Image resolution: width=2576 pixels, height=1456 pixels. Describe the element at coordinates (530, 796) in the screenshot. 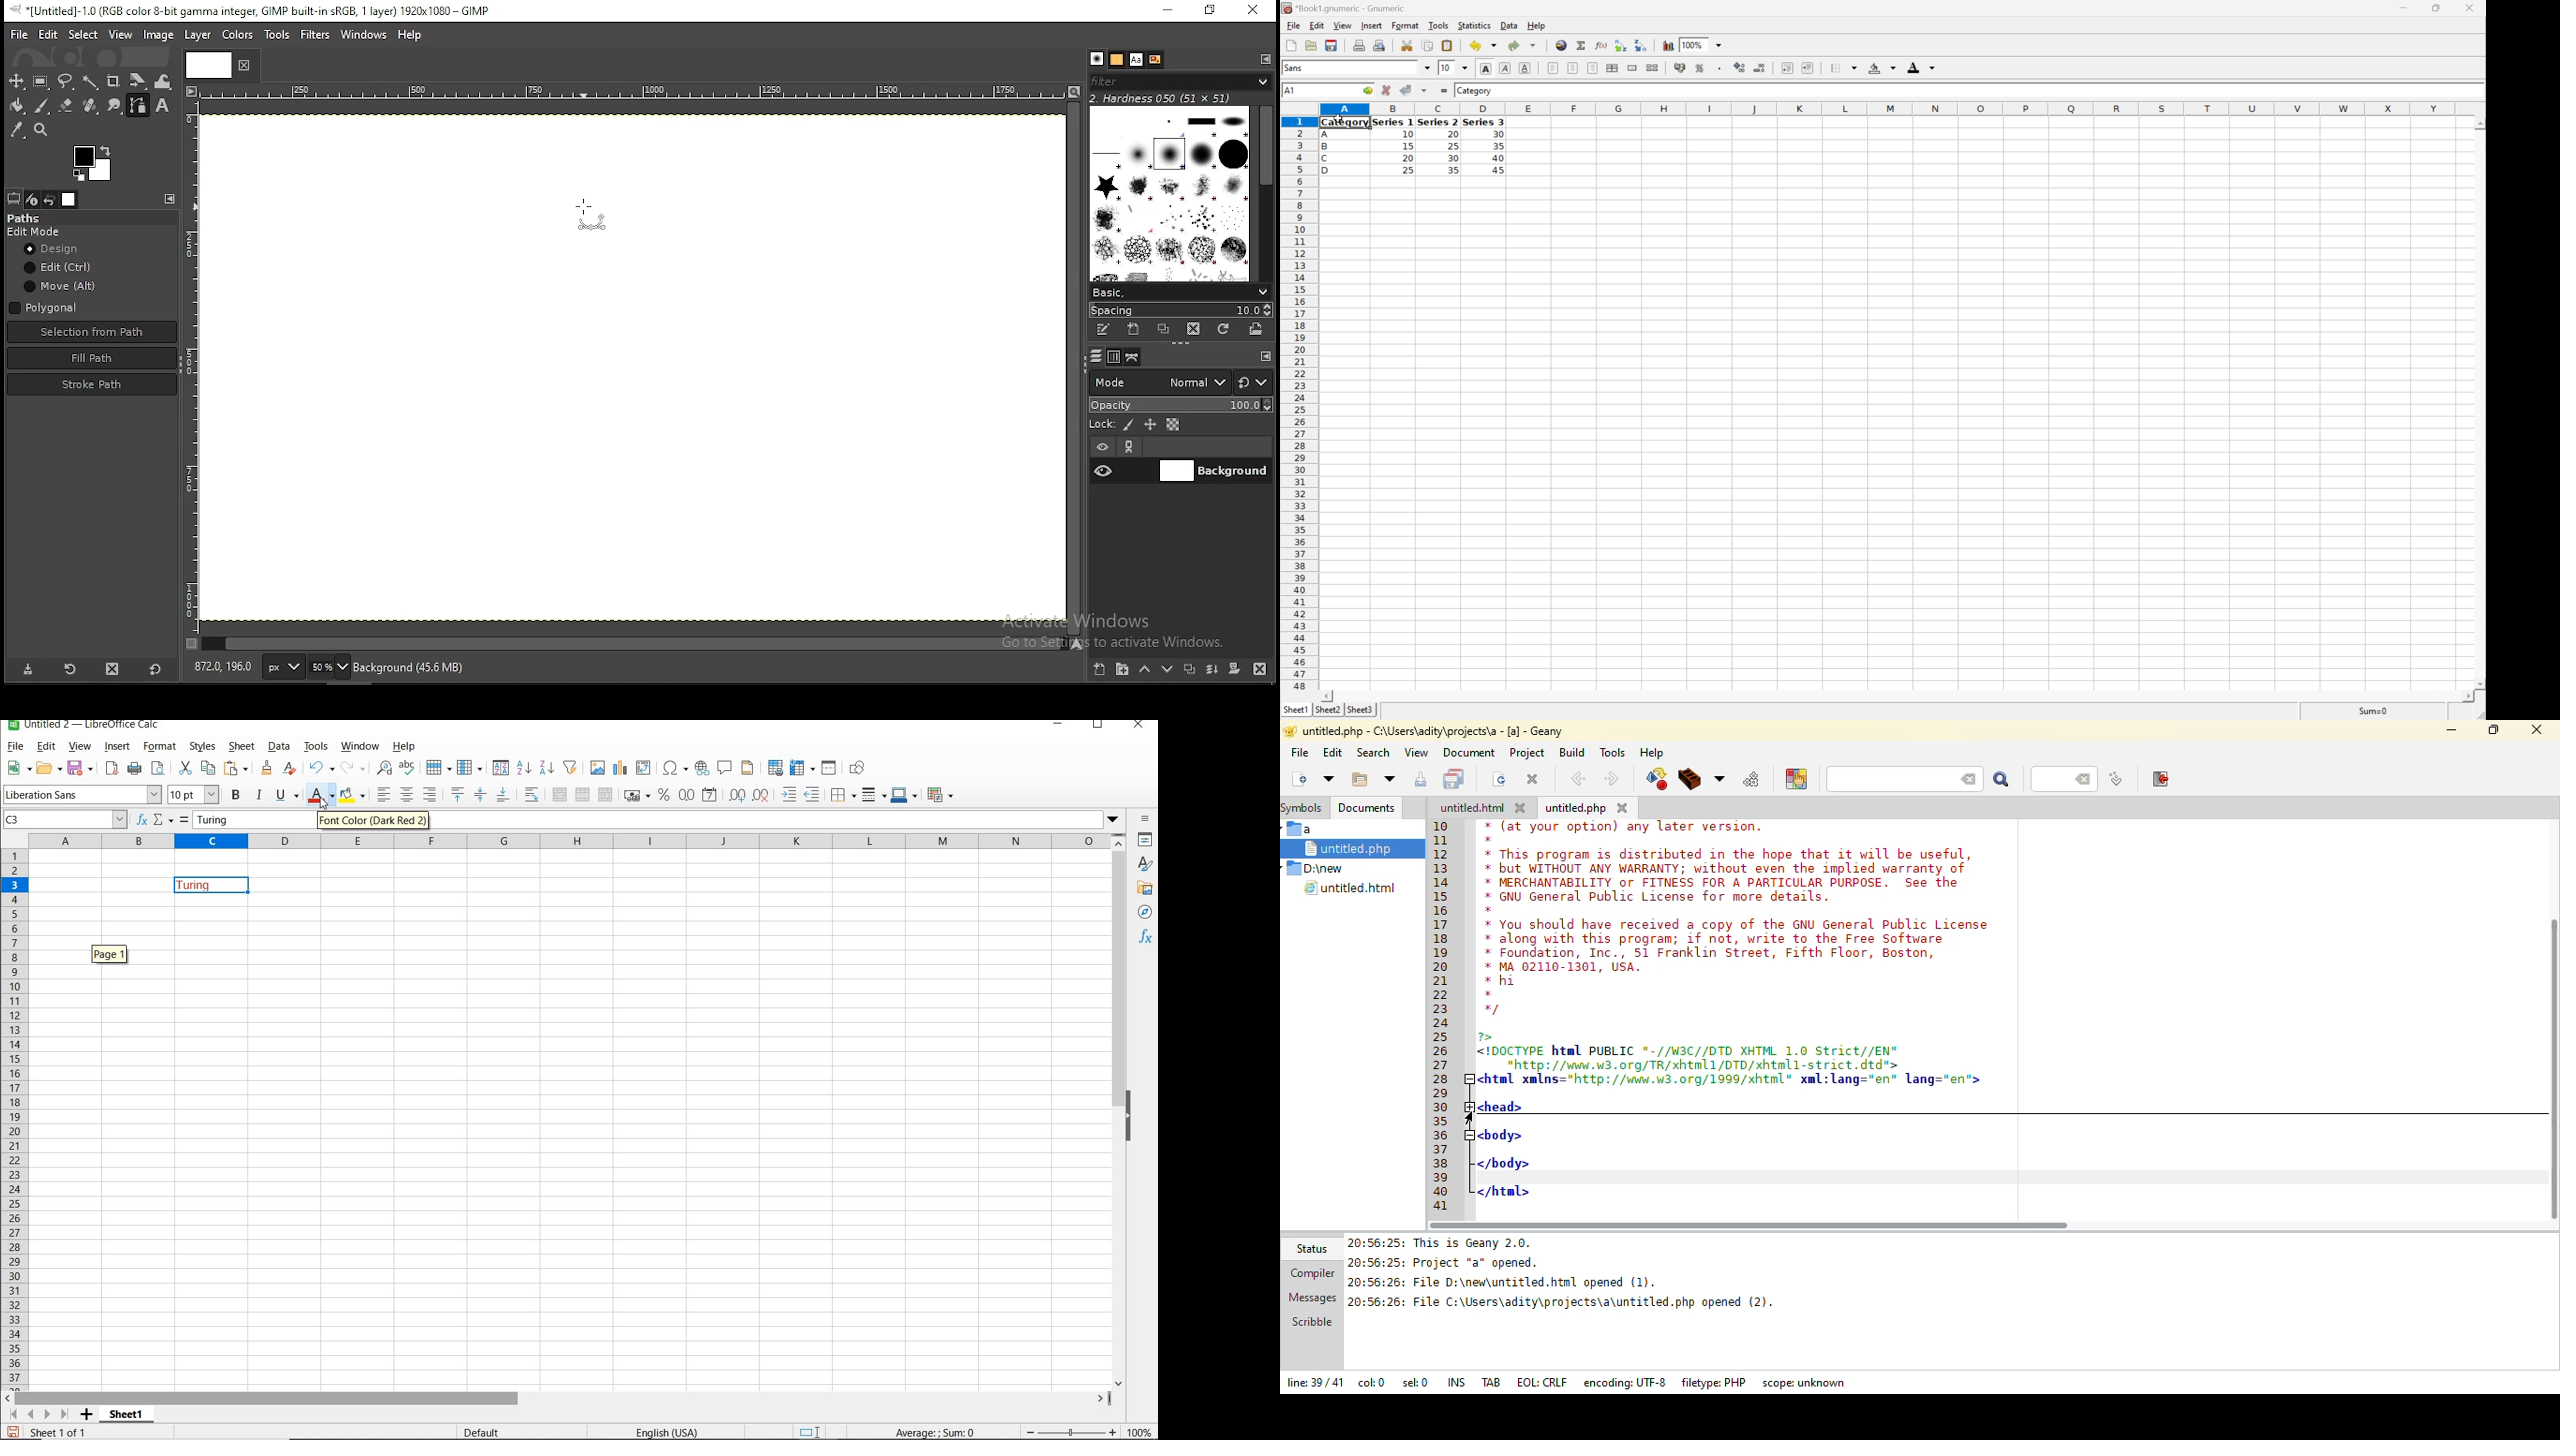

I see `WRAP TEXT` at that location.